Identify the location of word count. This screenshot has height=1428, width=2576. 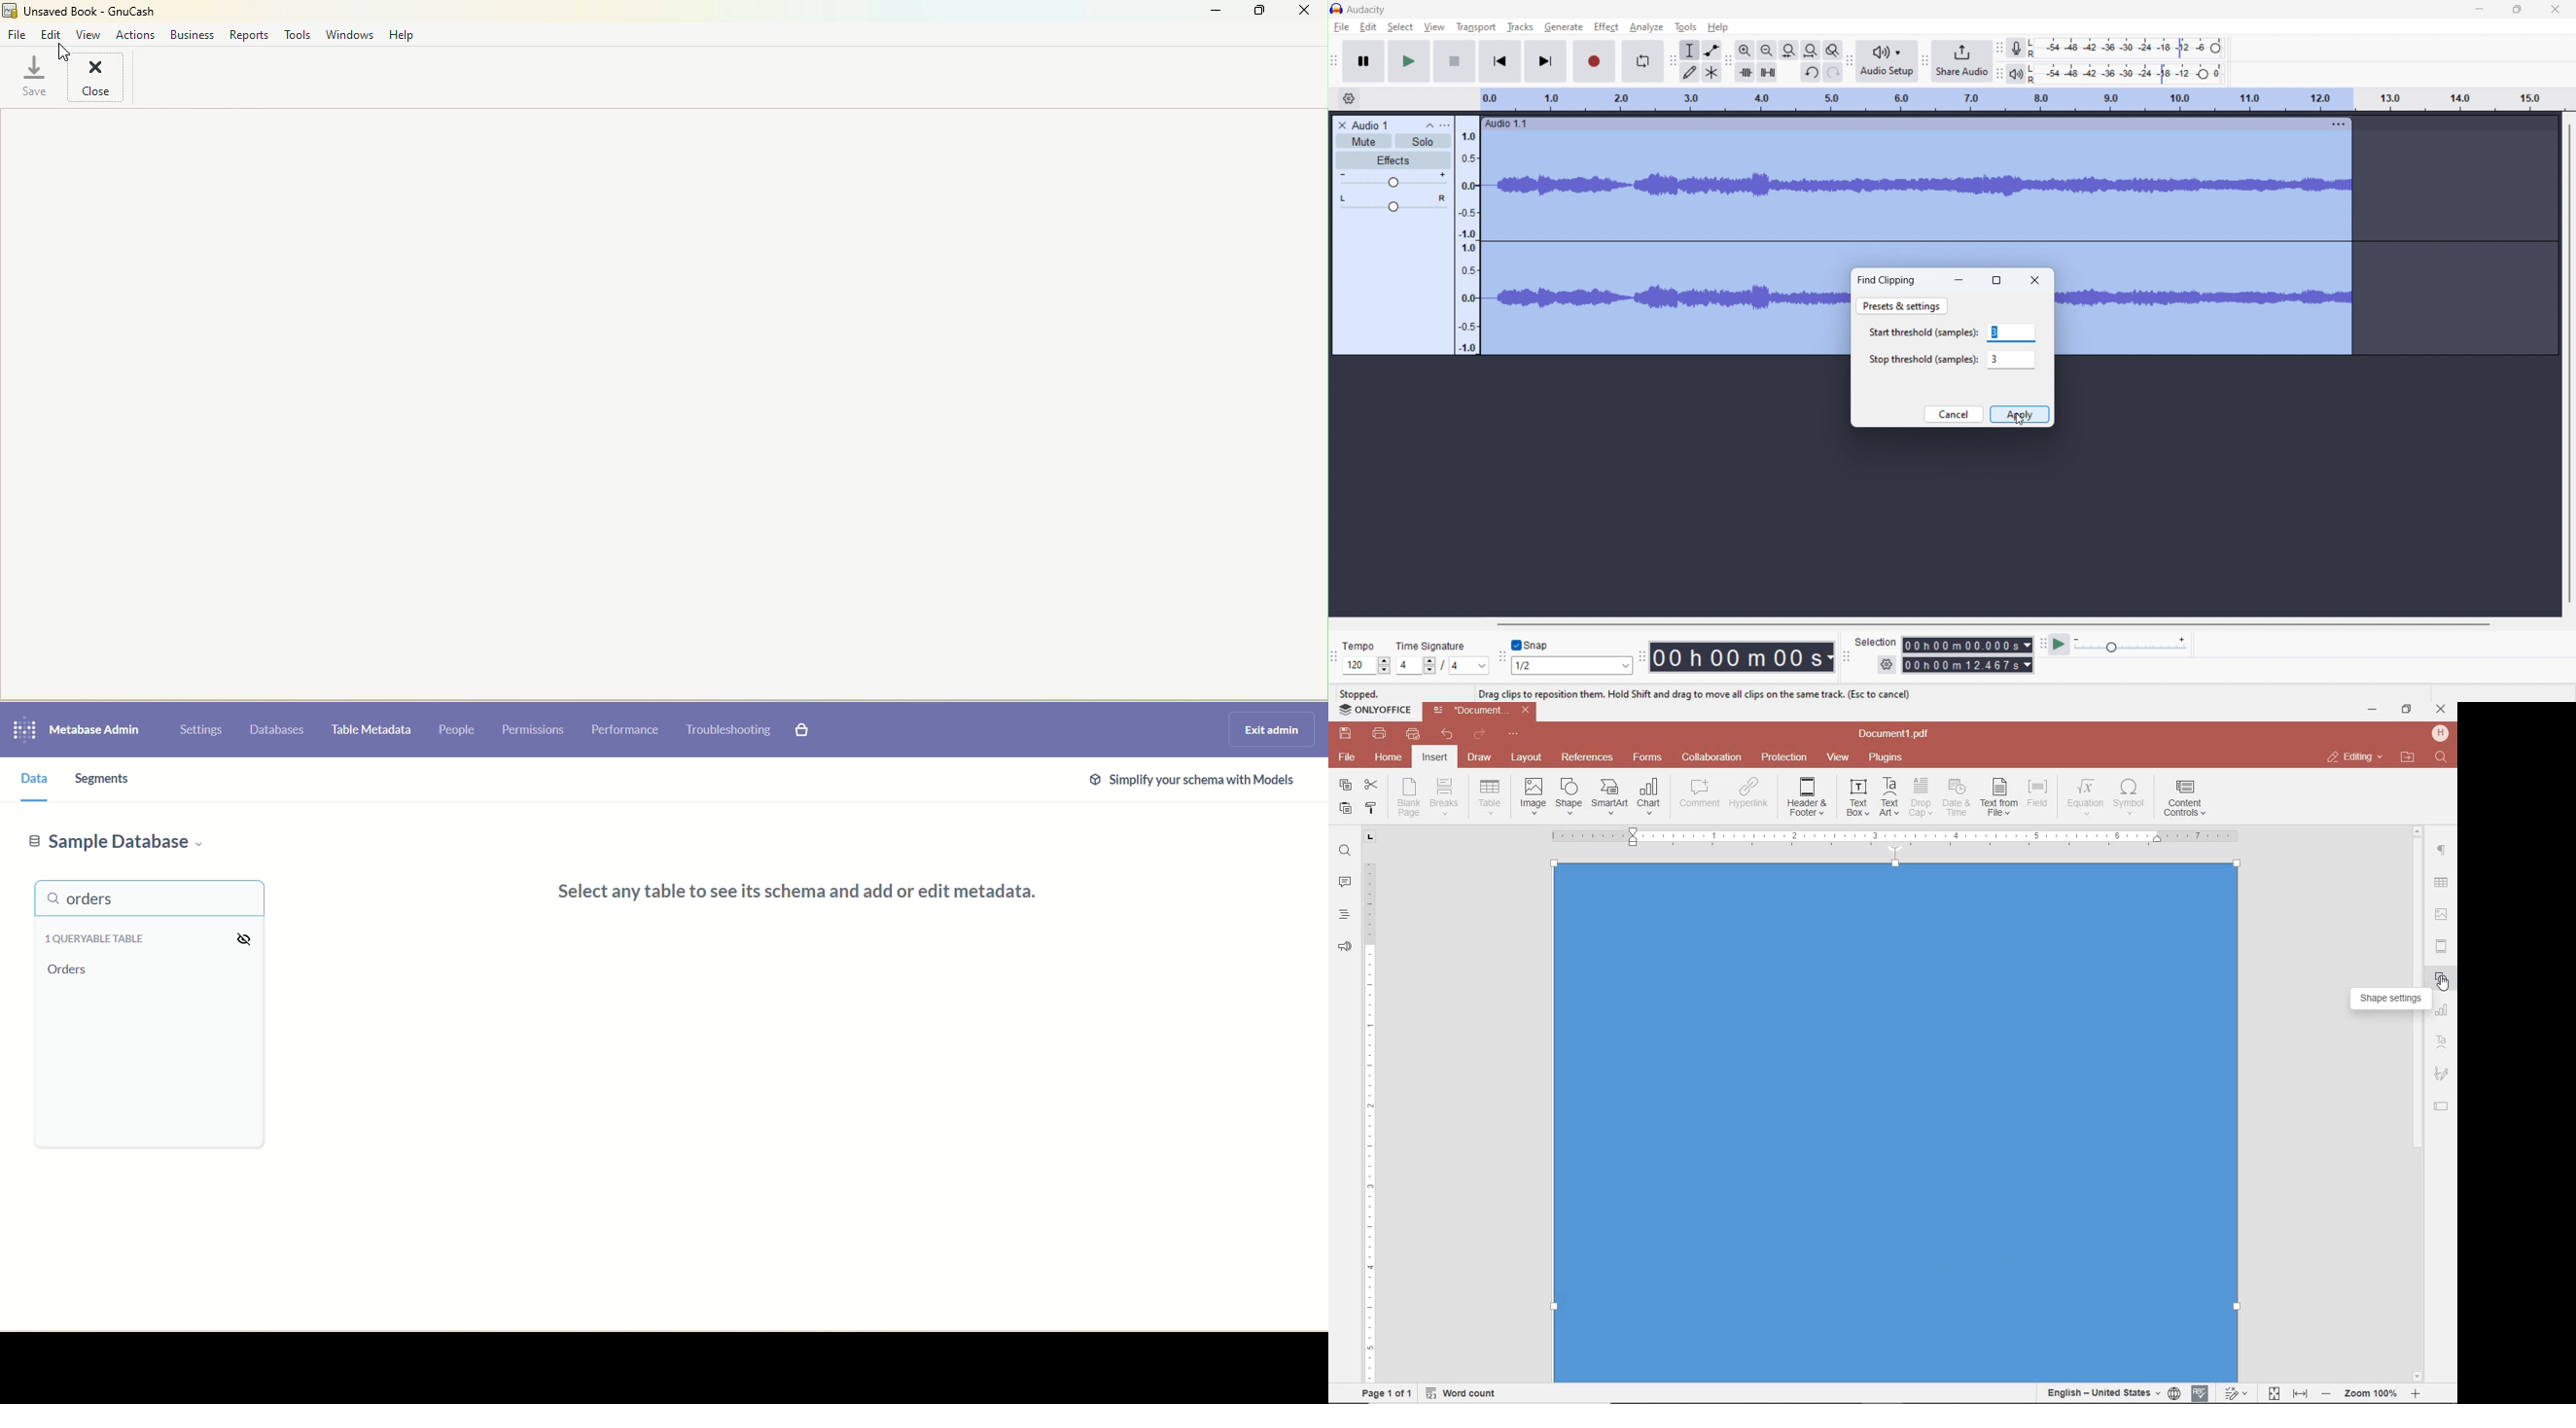
(1466, 1393).